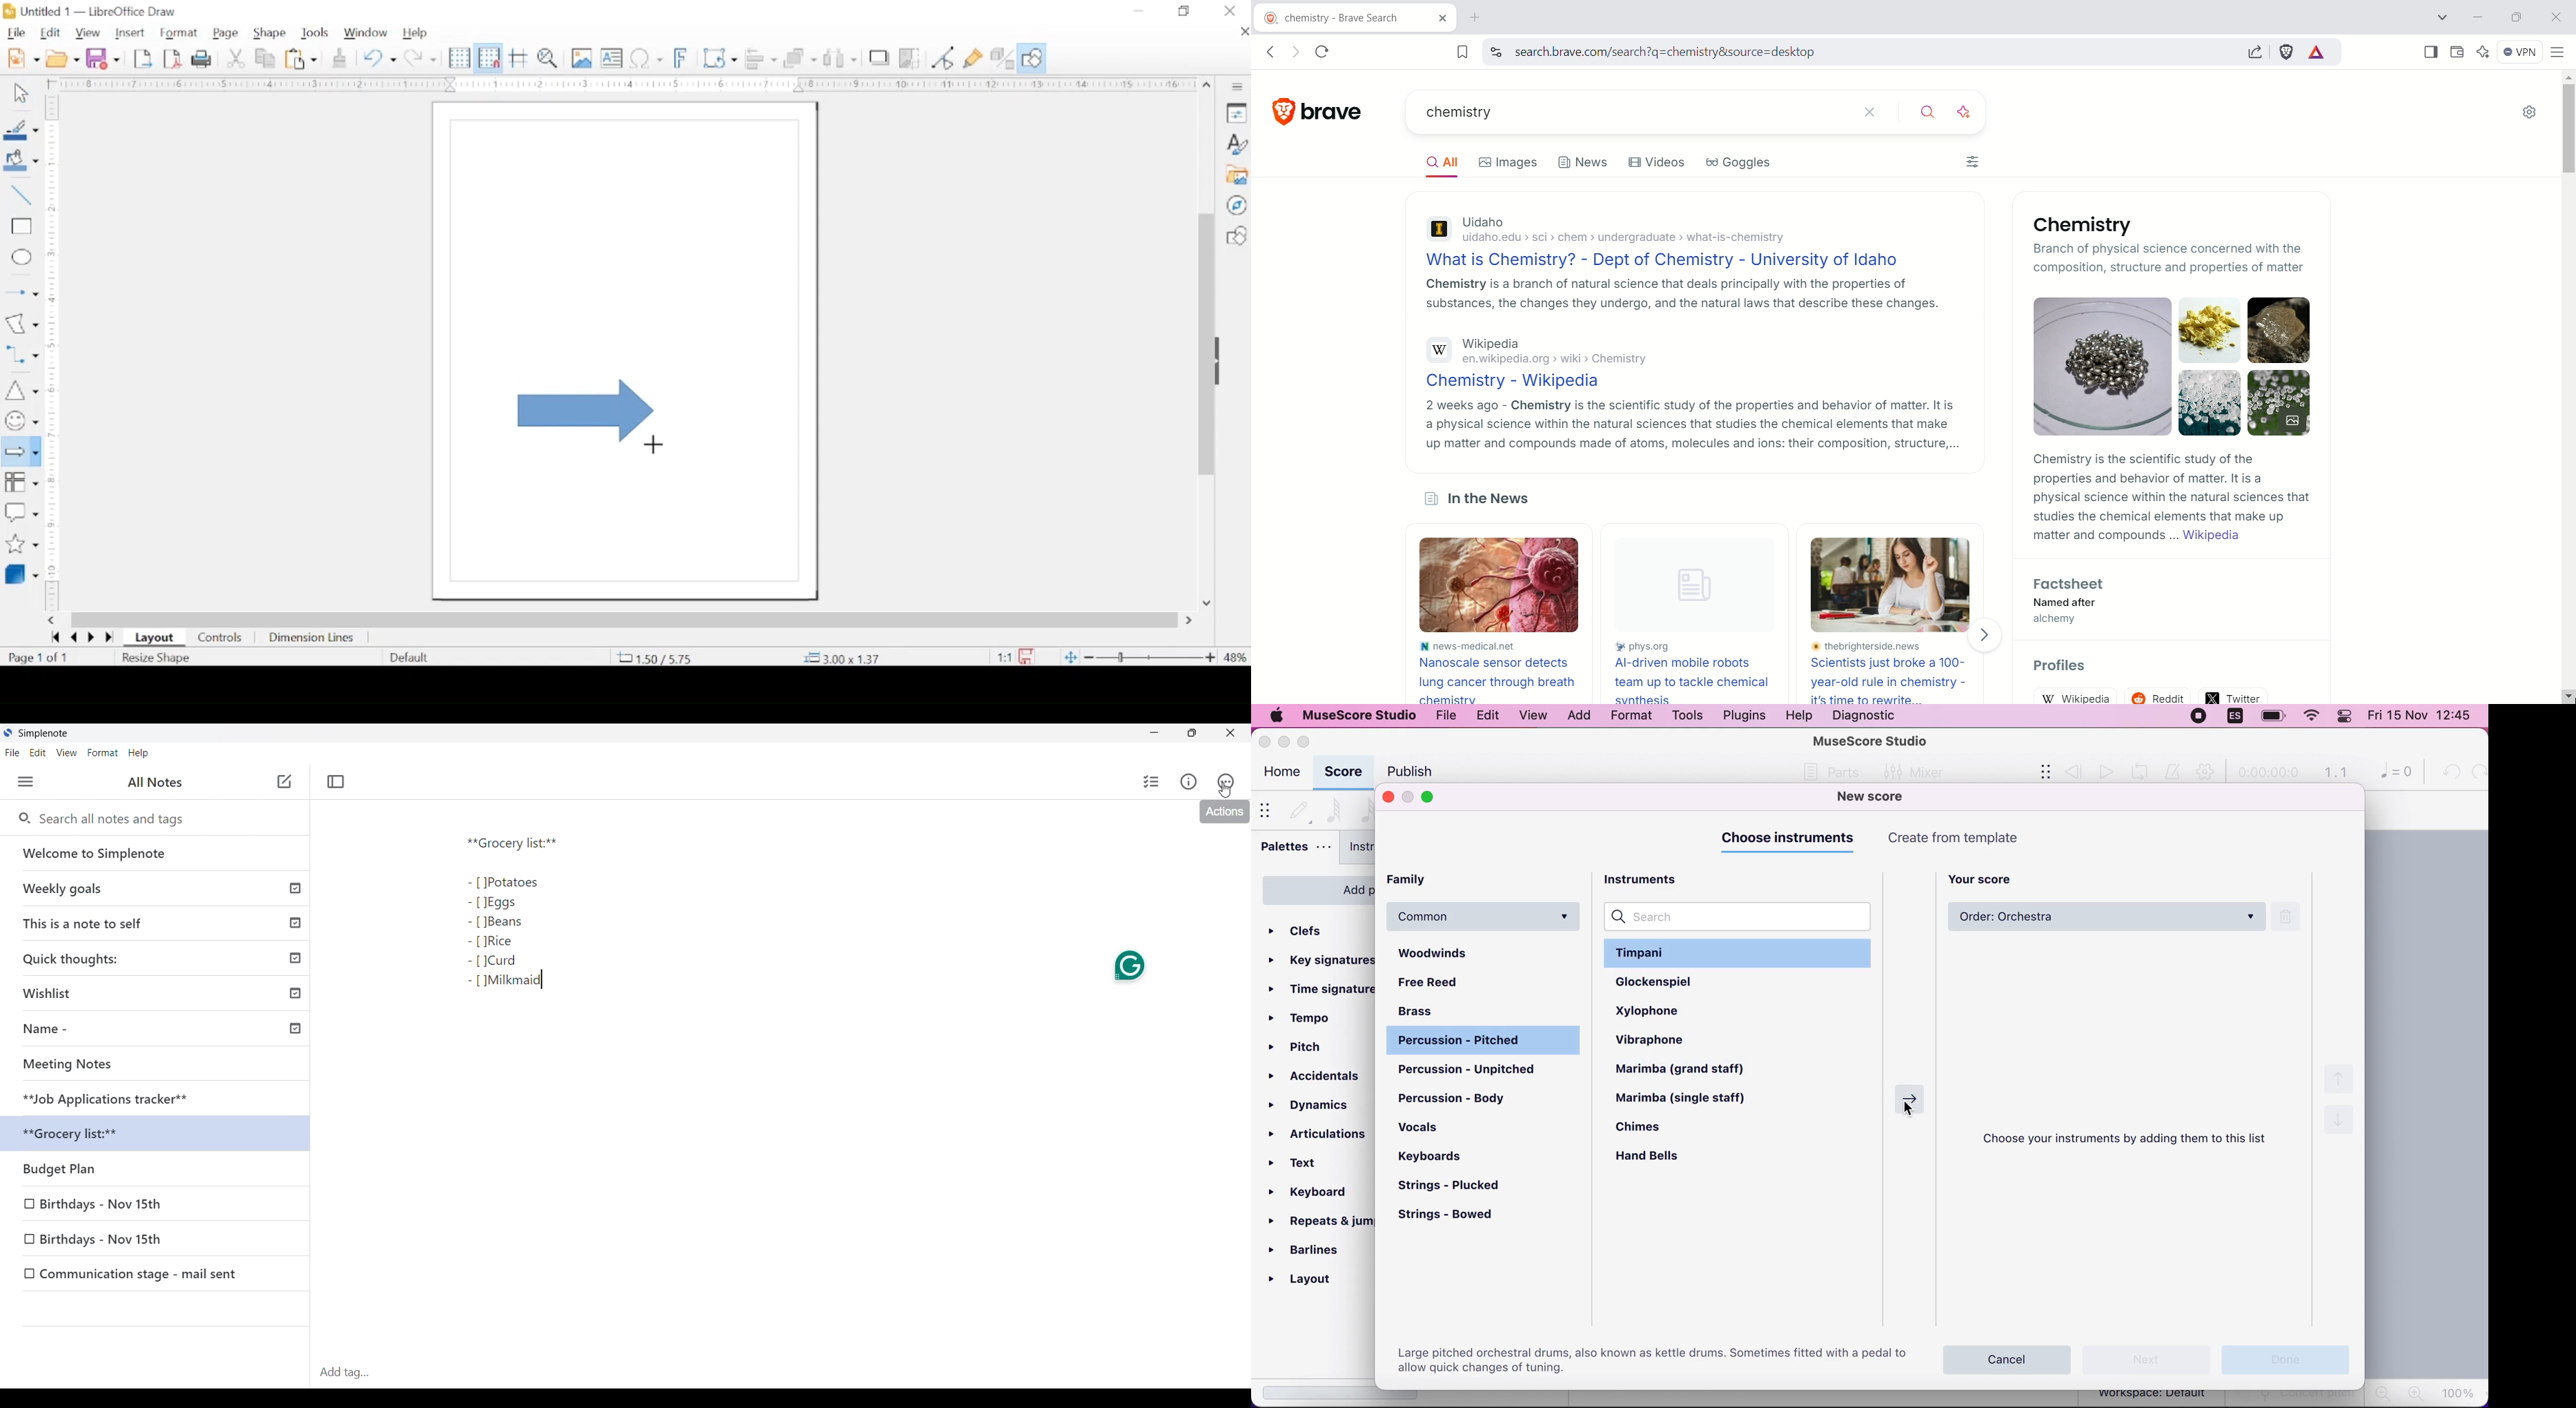 This screenshot has width=2576, height=1428. Describe the element at coordinates (1189, 782) in the screenshot. I see `Info` at that location.